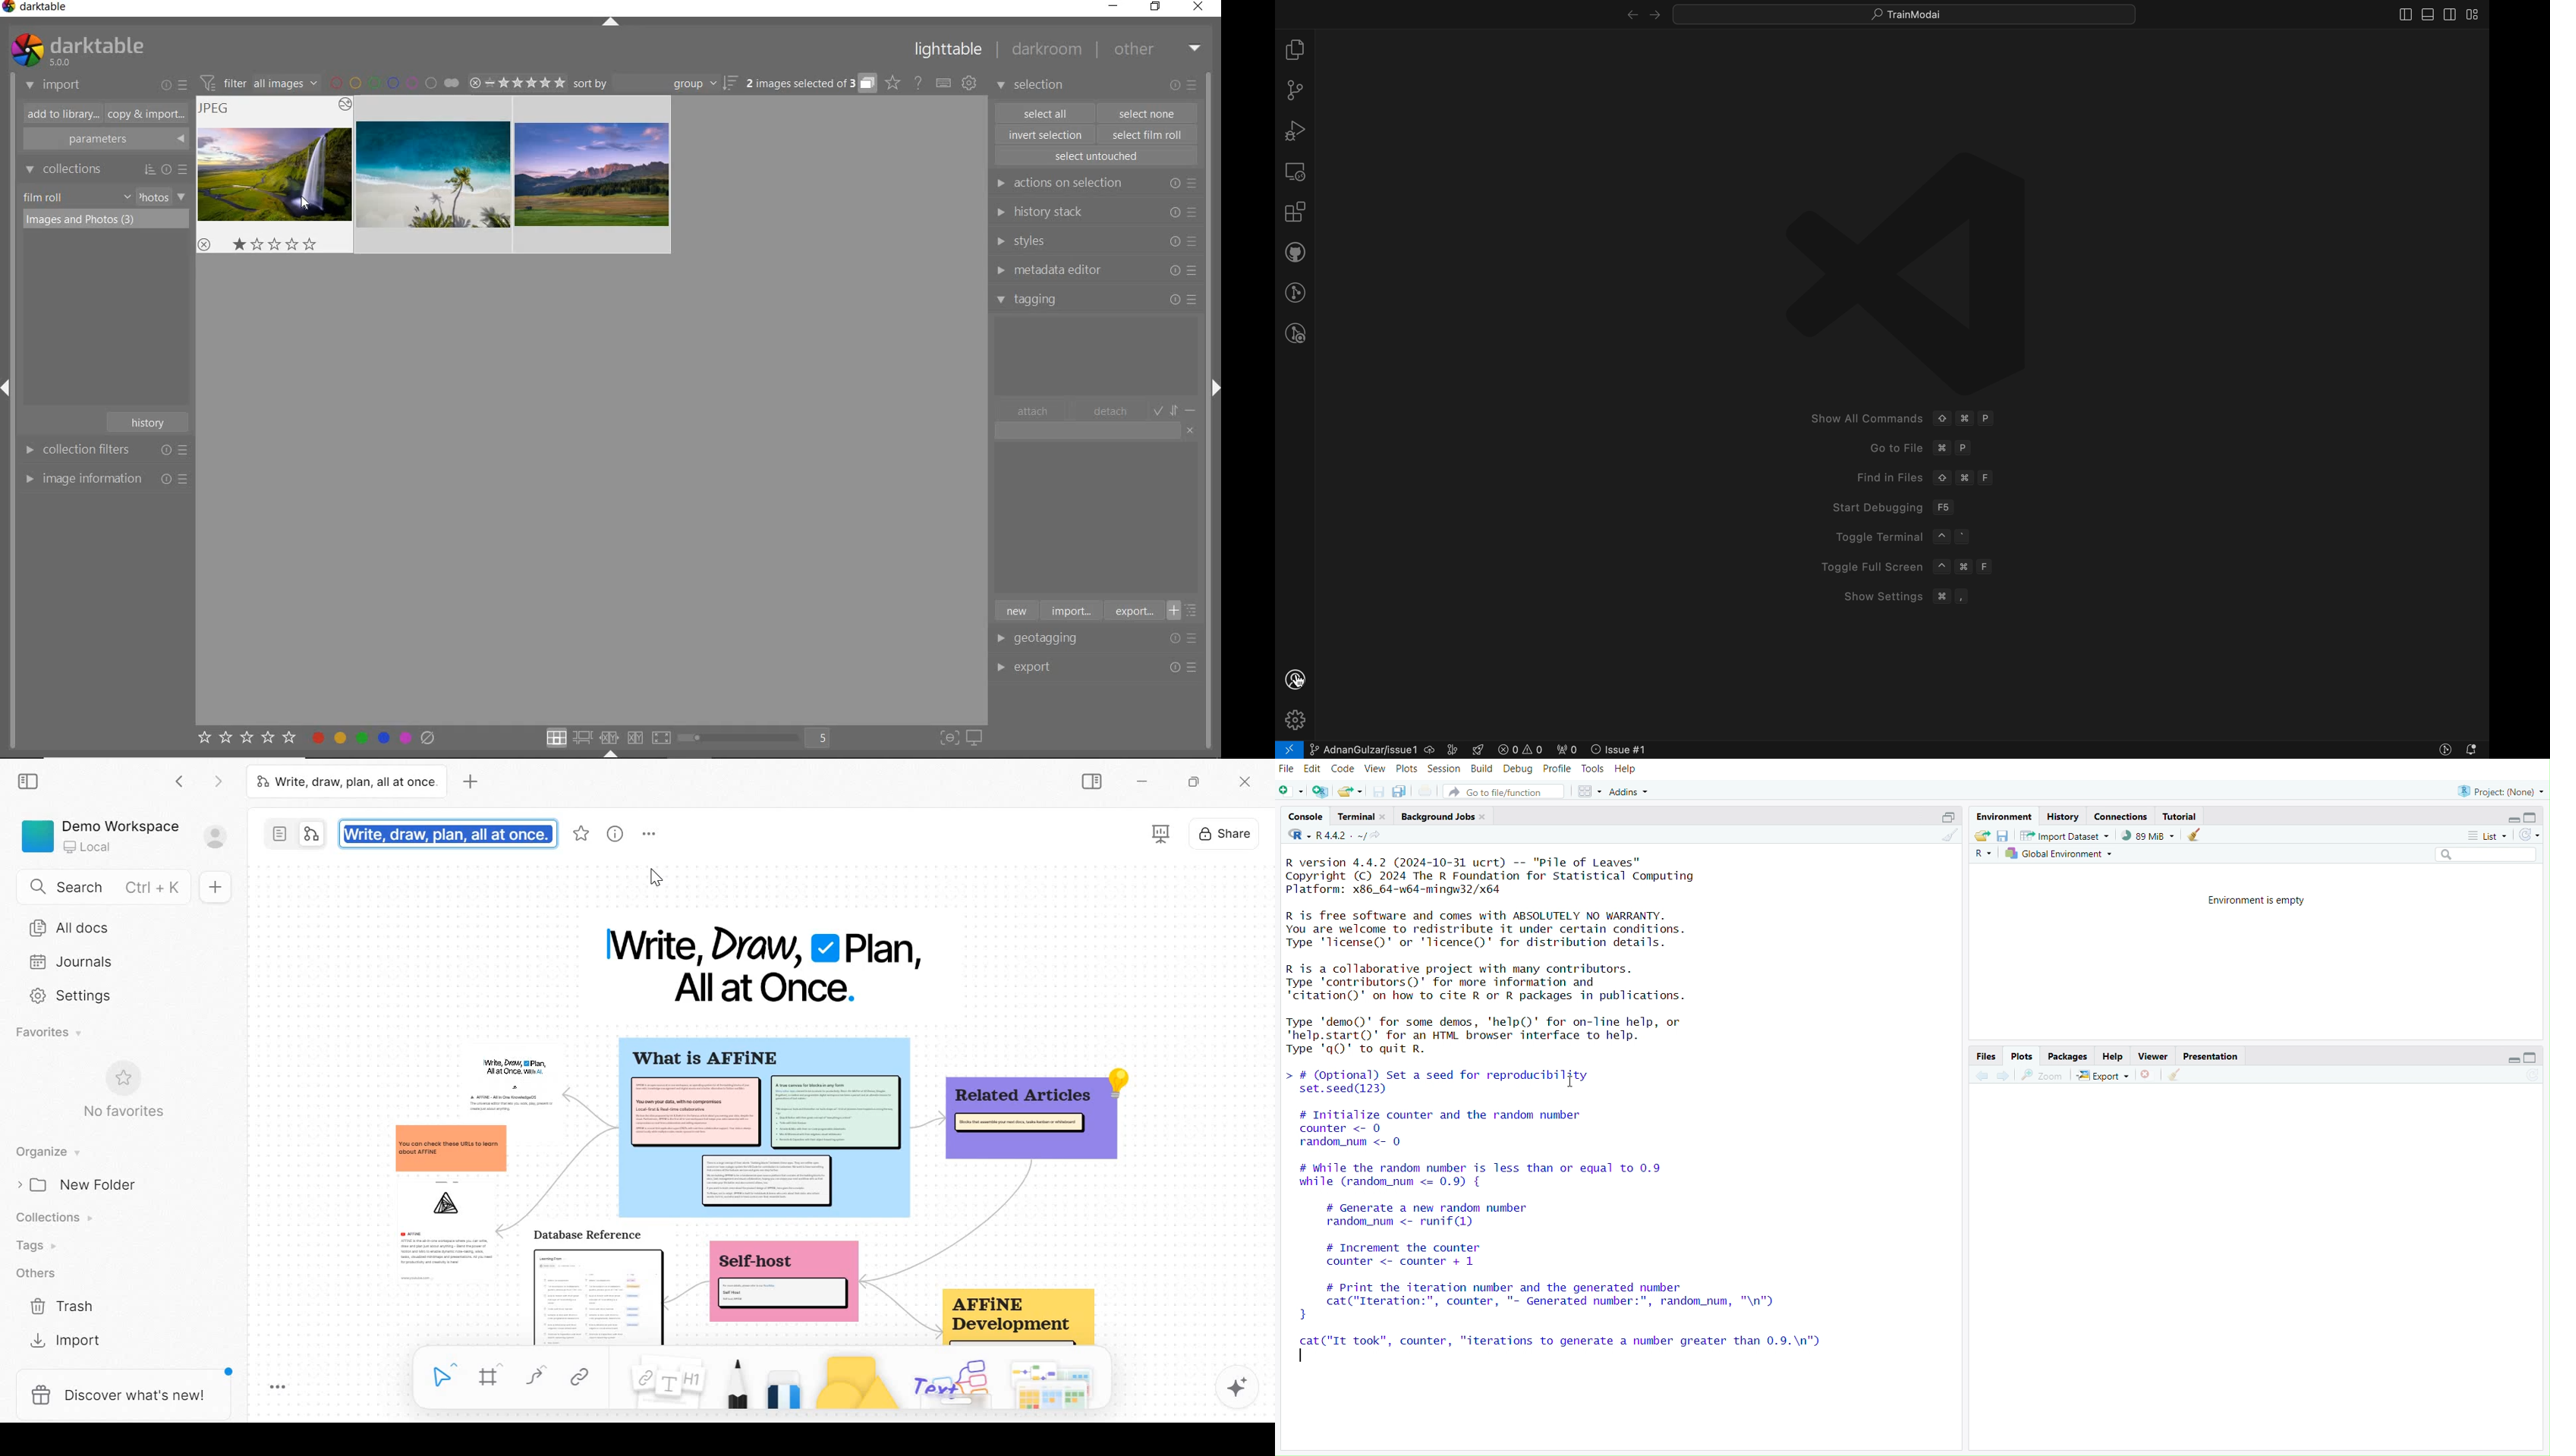 The image size is (2576, 1456). What do you see at coordinates (246, 740) in the screenshot?
I see `set star rating for selected images` at bounding box center [246, 740].